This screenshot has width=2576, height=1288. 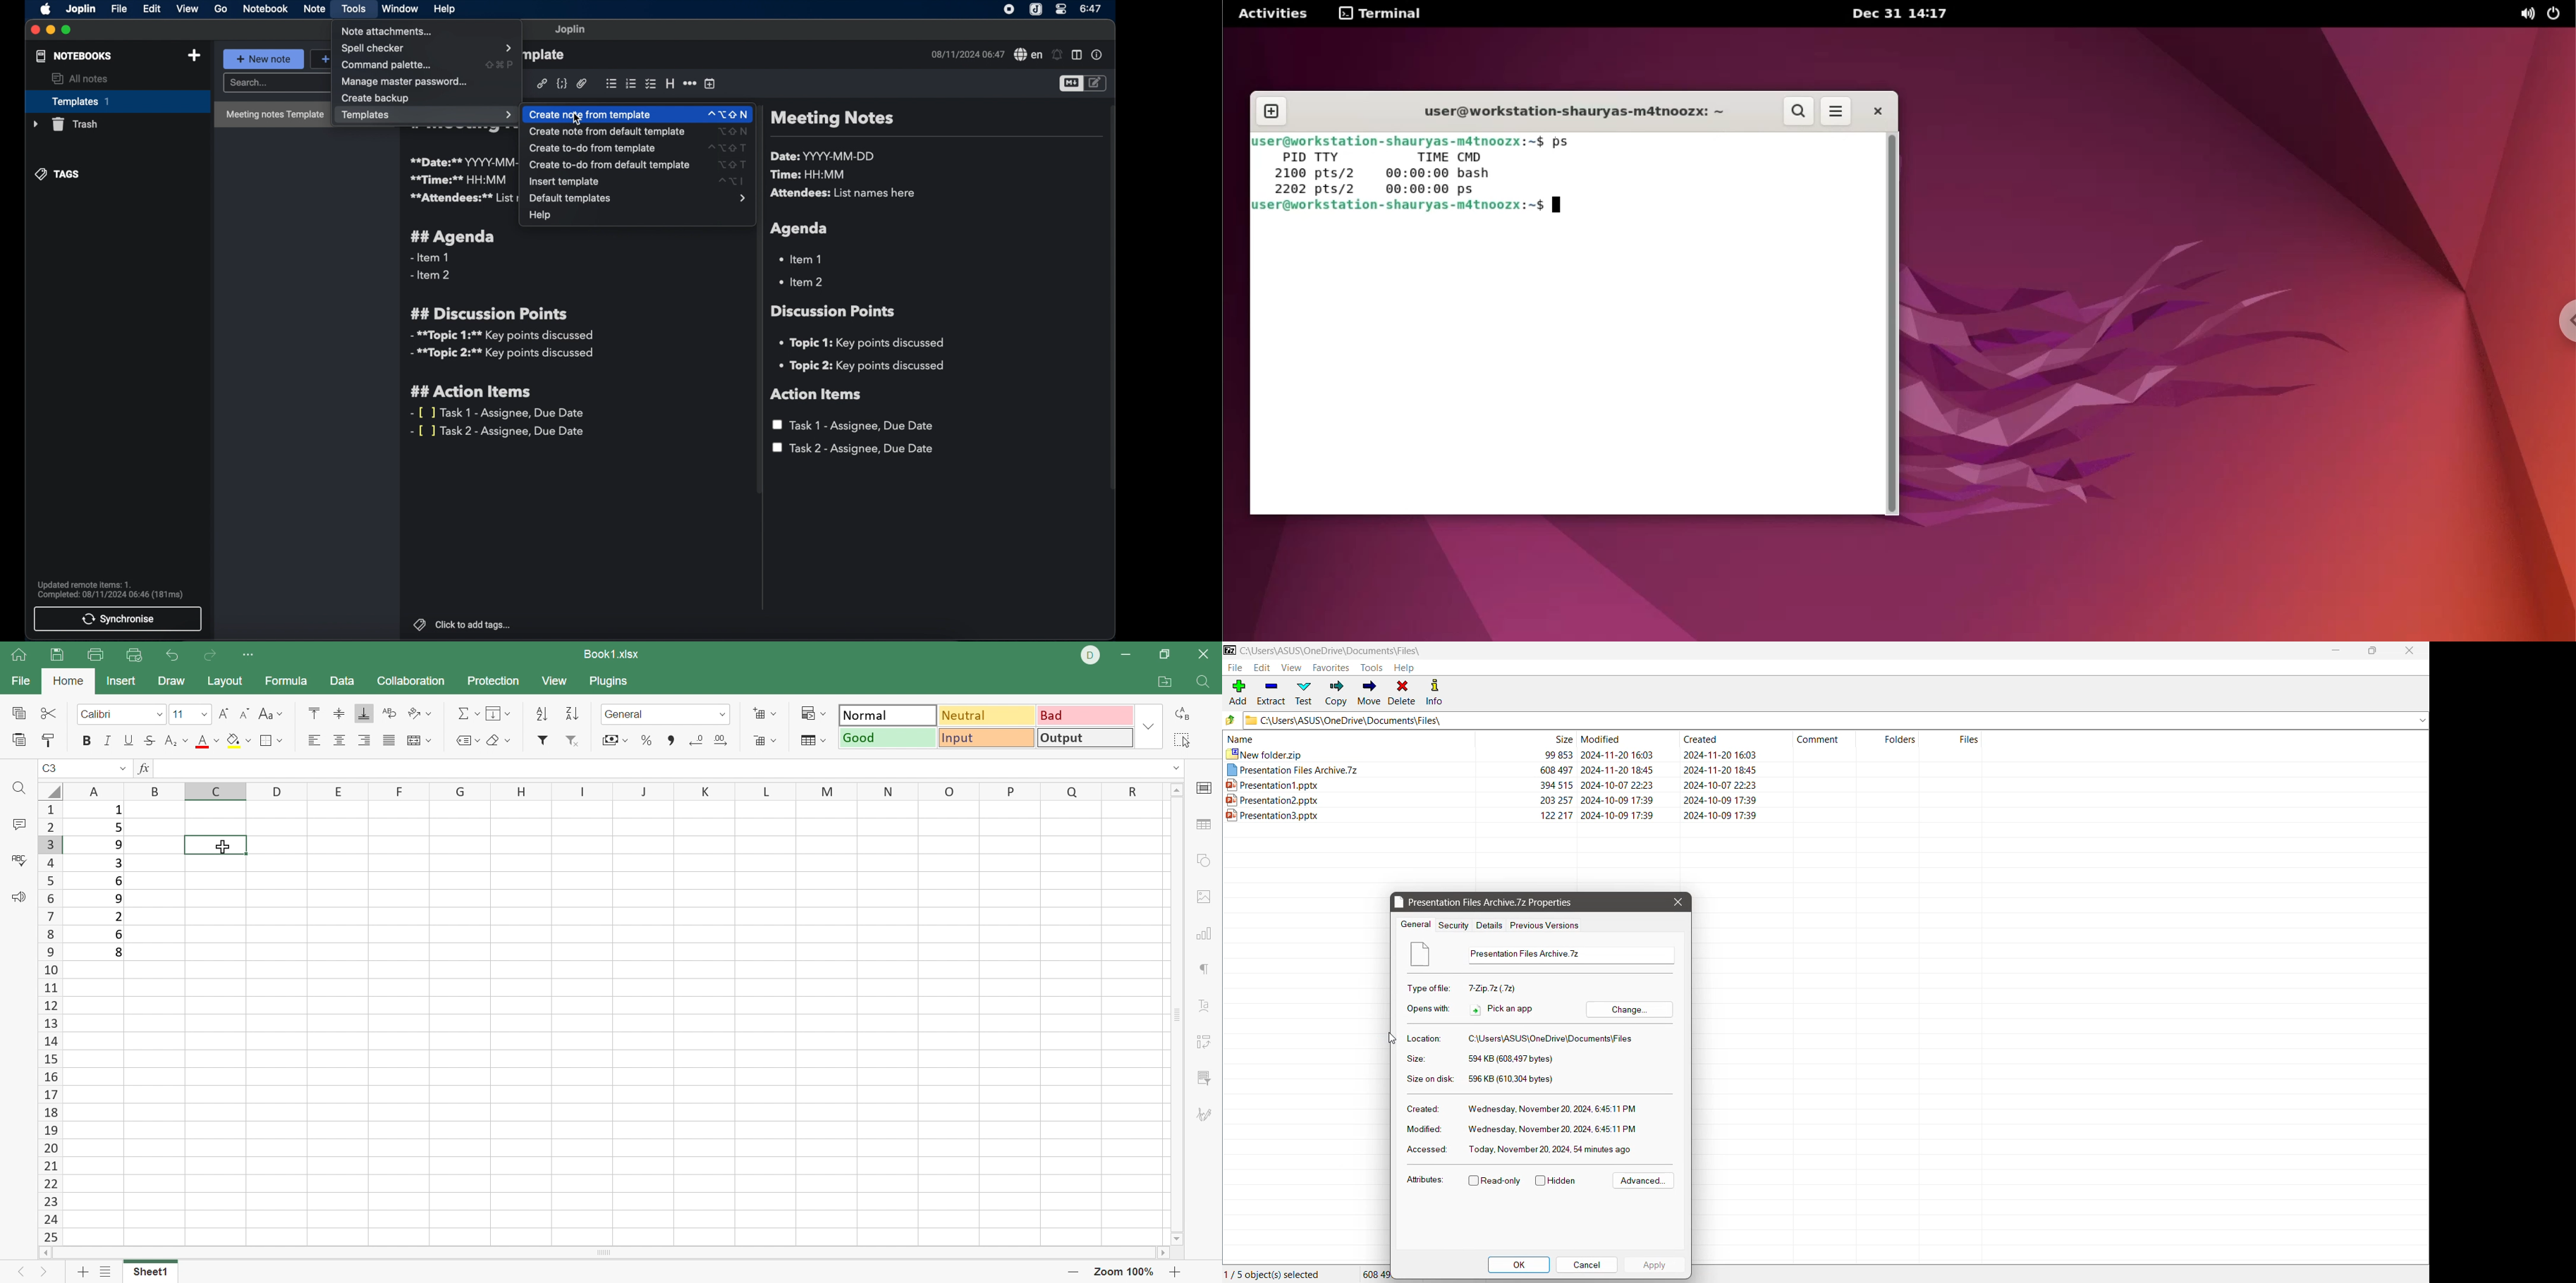 I want to click on Scroll Left, so click(x=48, y=1252).